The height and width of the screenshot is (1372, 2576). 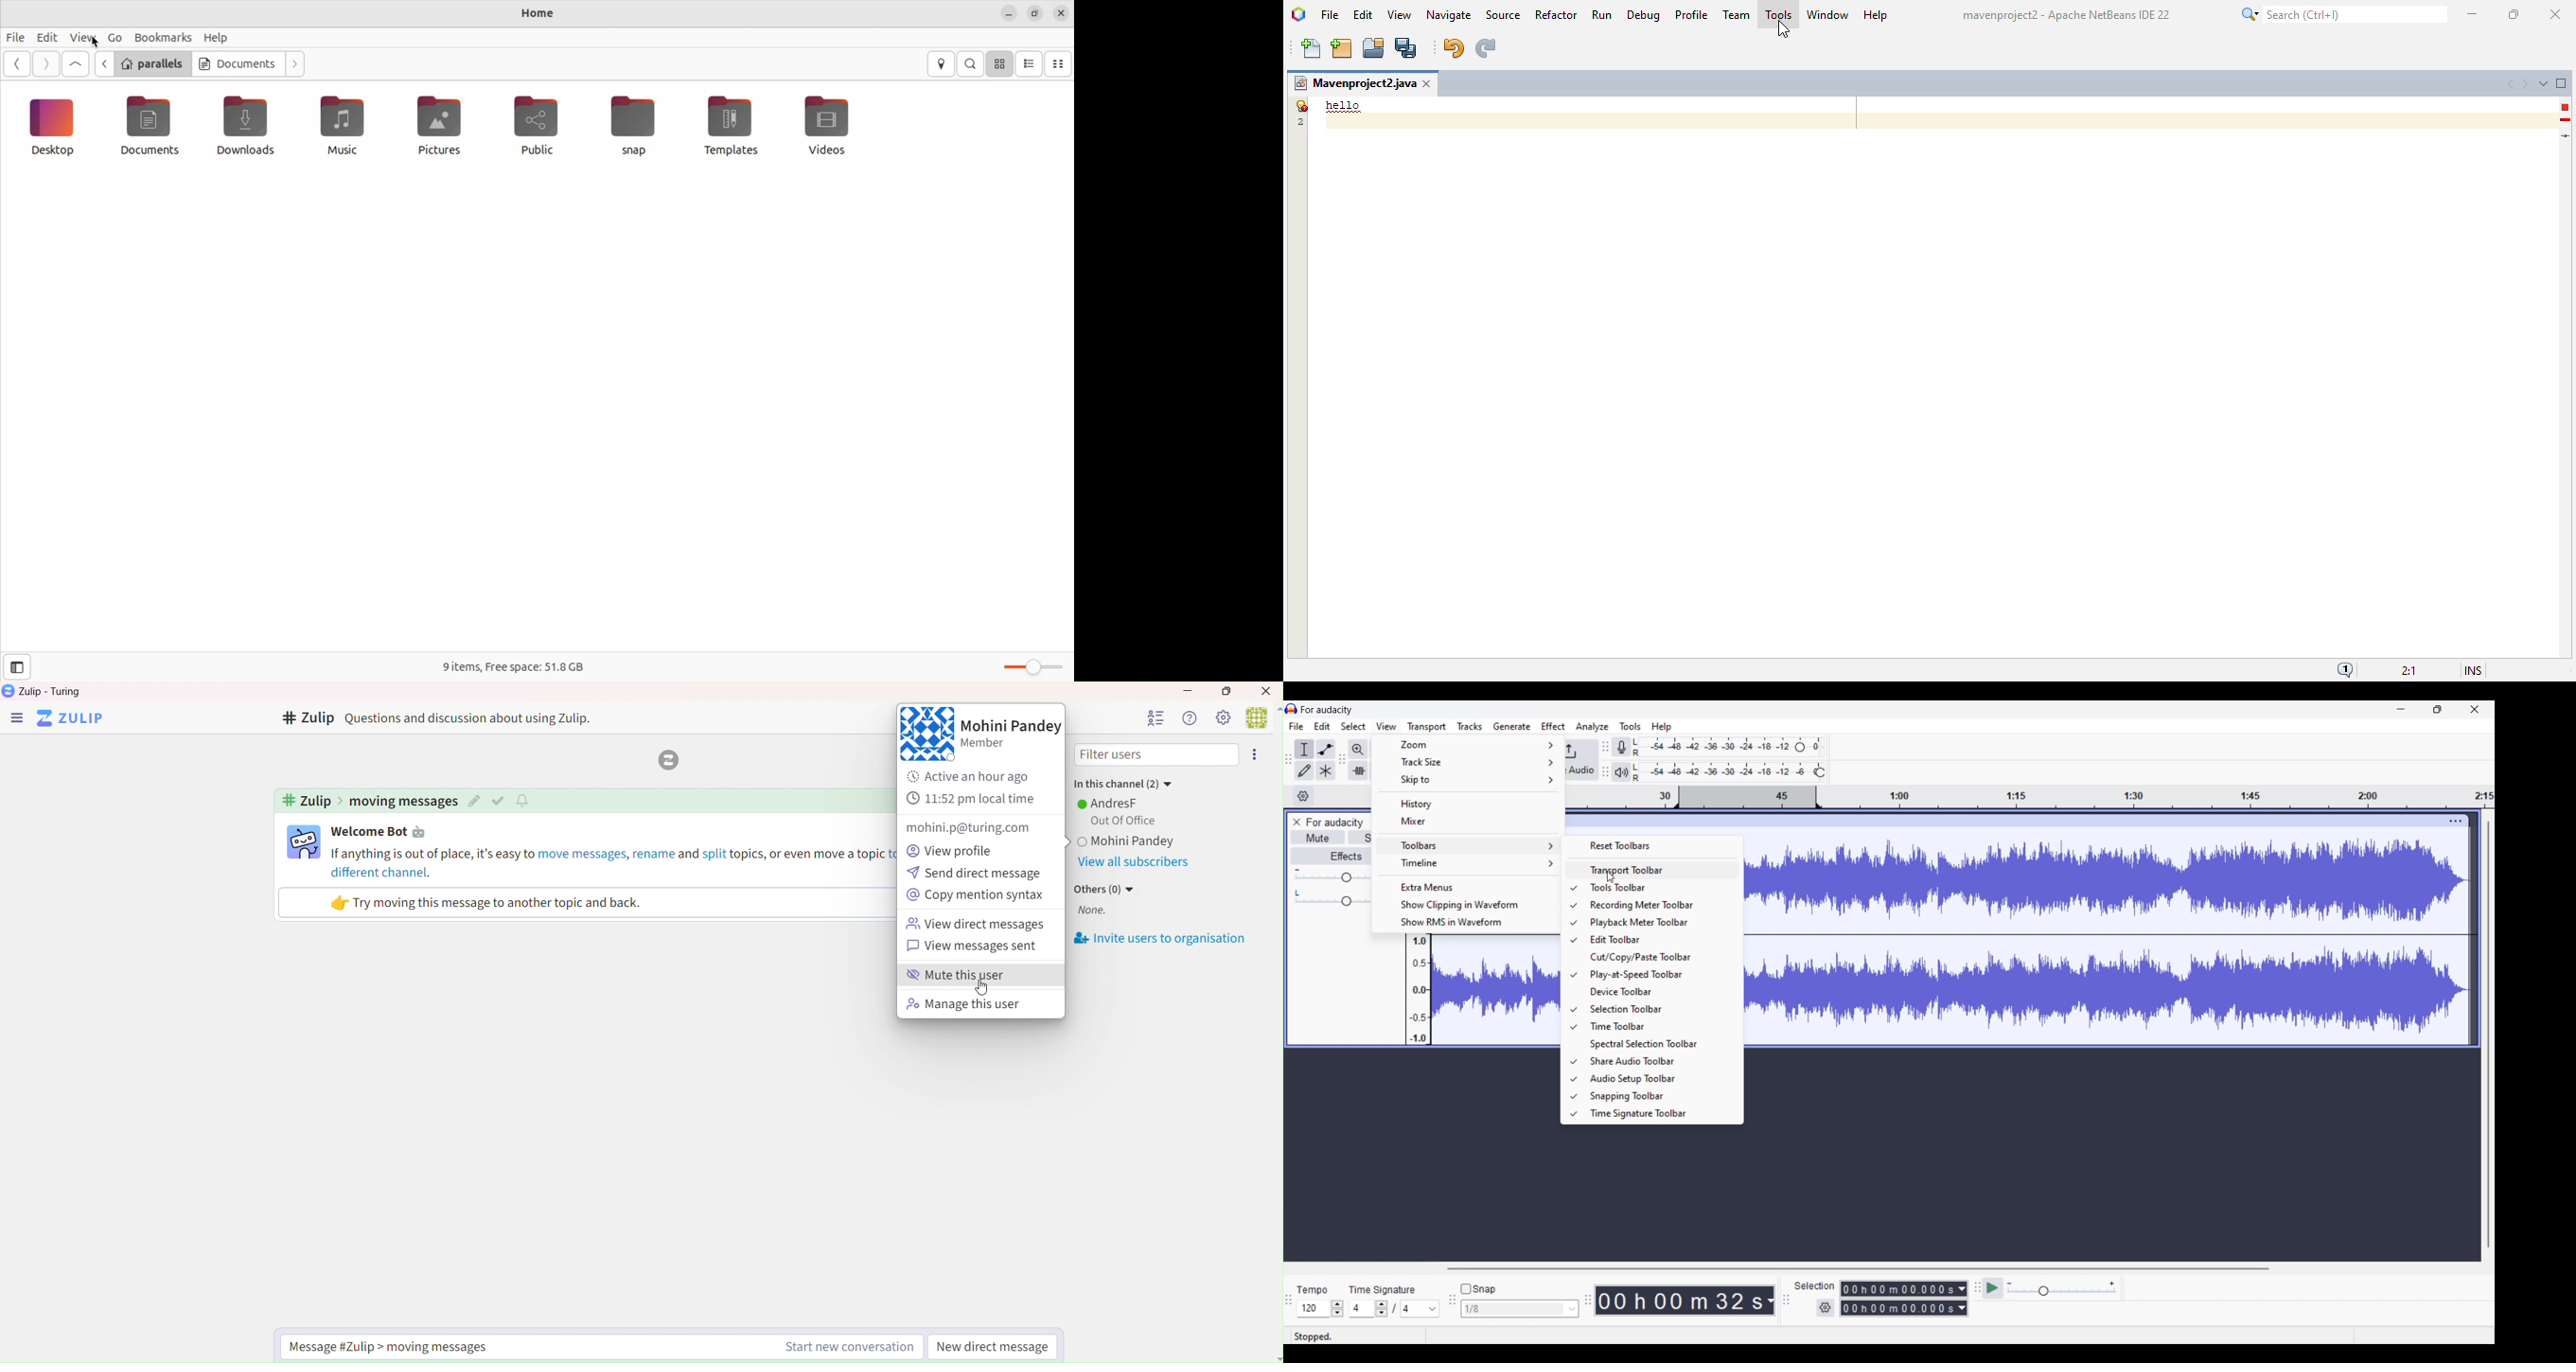 What do you see at coordinates (1354, 83) in the screenshot?
I see `project name` at bounding box center [1354, 83].